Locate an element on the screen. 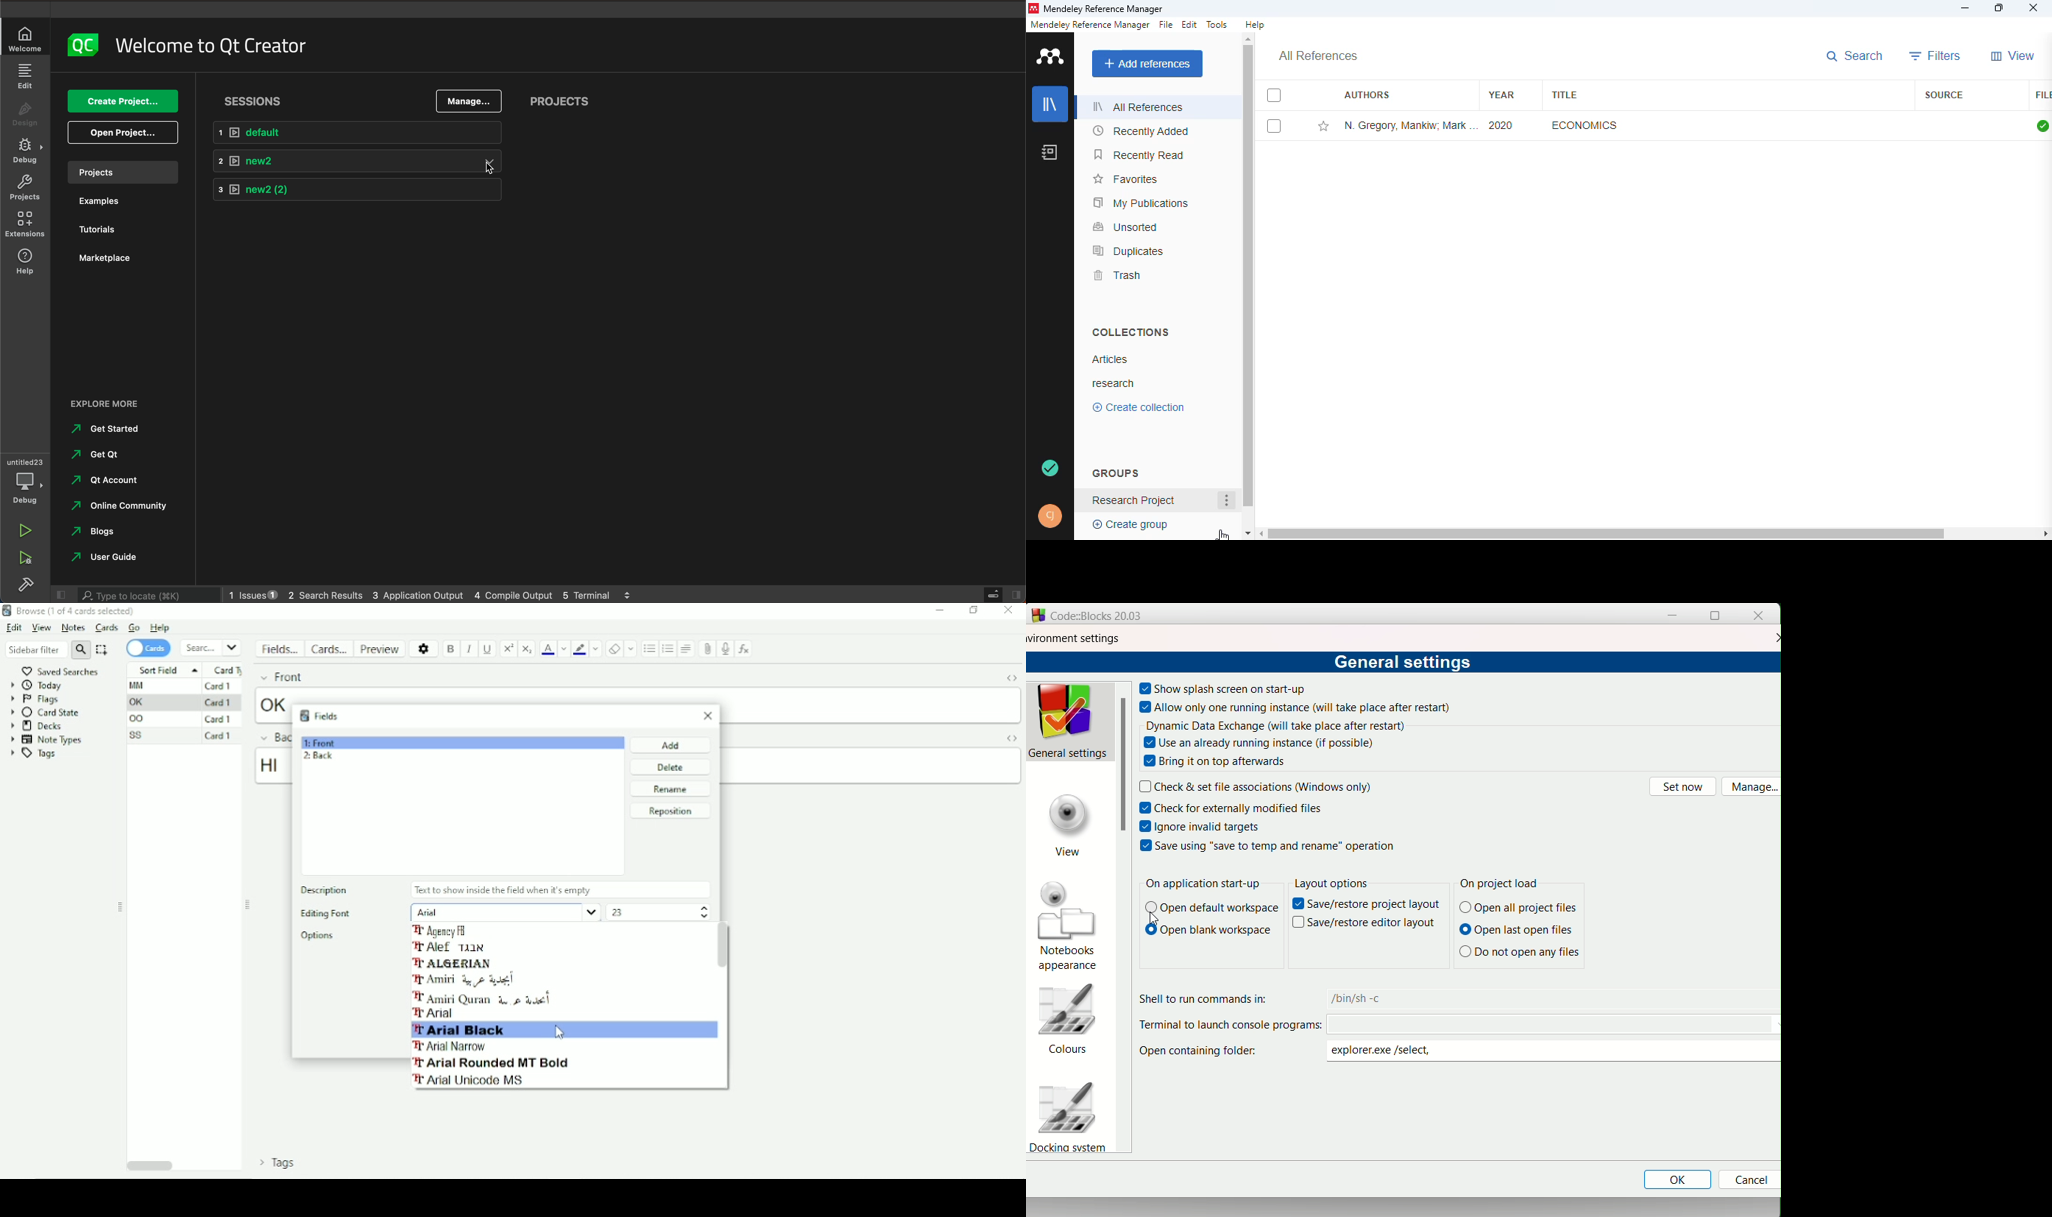 The image size is (2072, 1232). 1: Front is located at coordinates (324, 742).